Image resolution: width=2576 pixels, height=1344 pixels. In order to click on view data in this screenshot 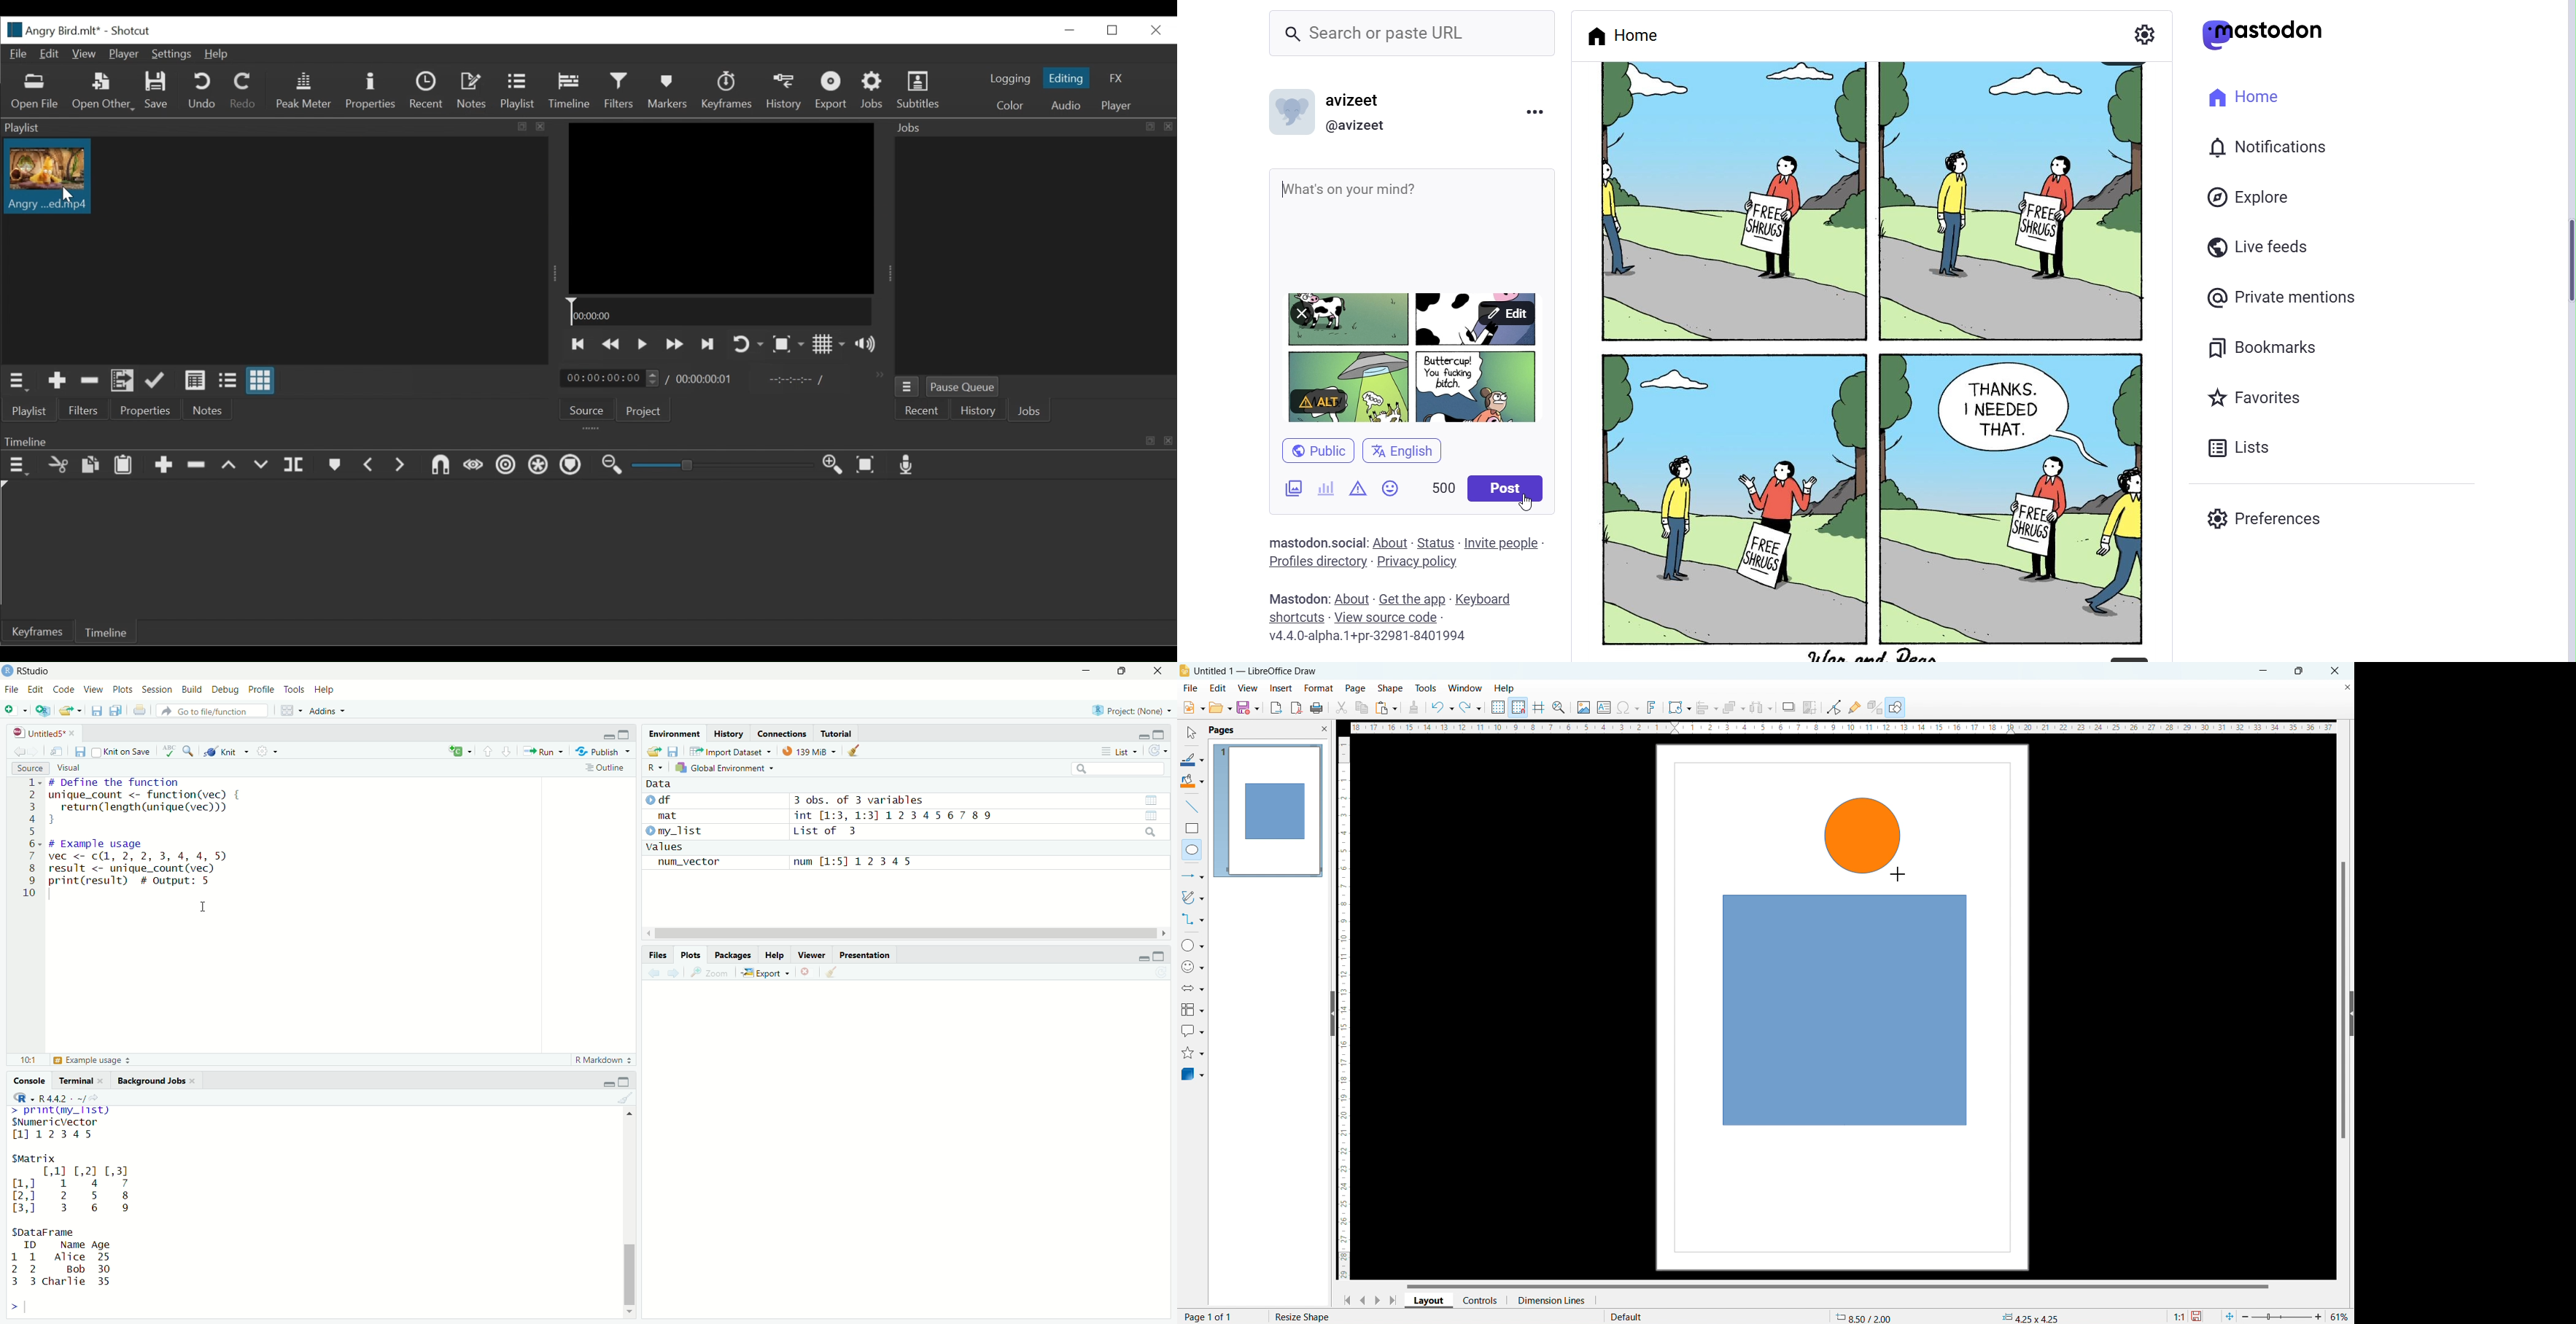, I will do `click(1151, 799)`.